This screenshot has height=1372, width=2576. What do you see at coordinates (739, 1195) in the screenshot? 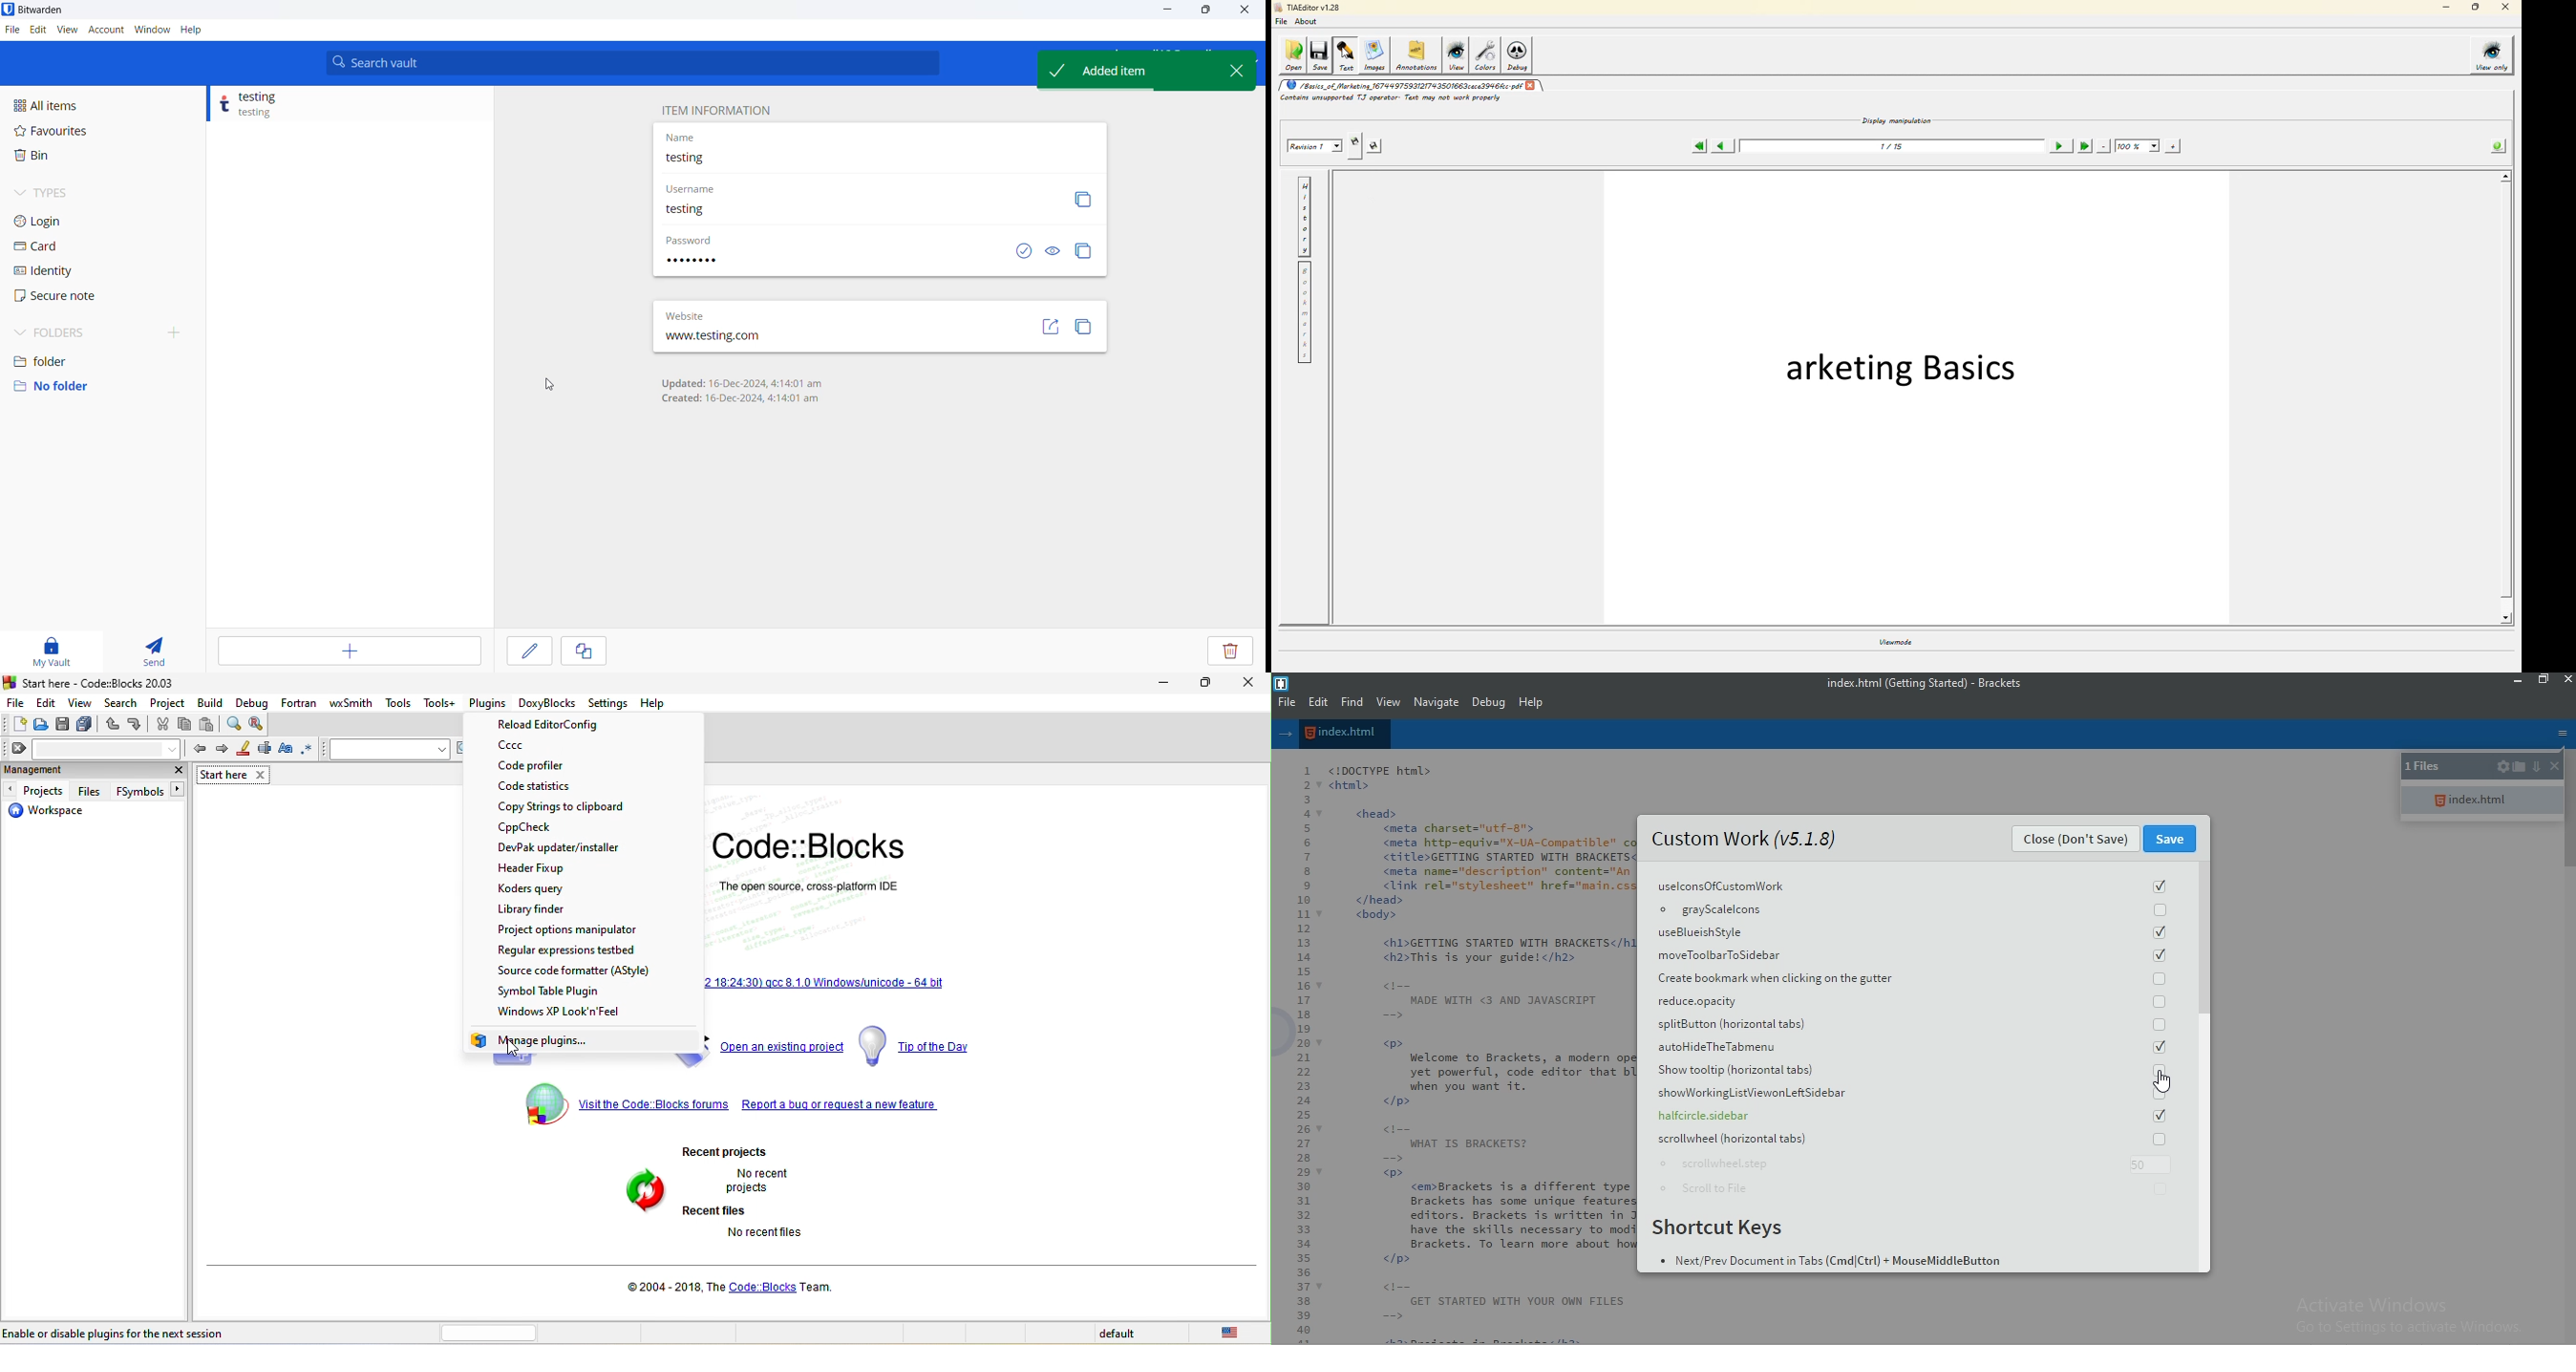
I see `recent file and projects` at bounding box center [739, 1195].